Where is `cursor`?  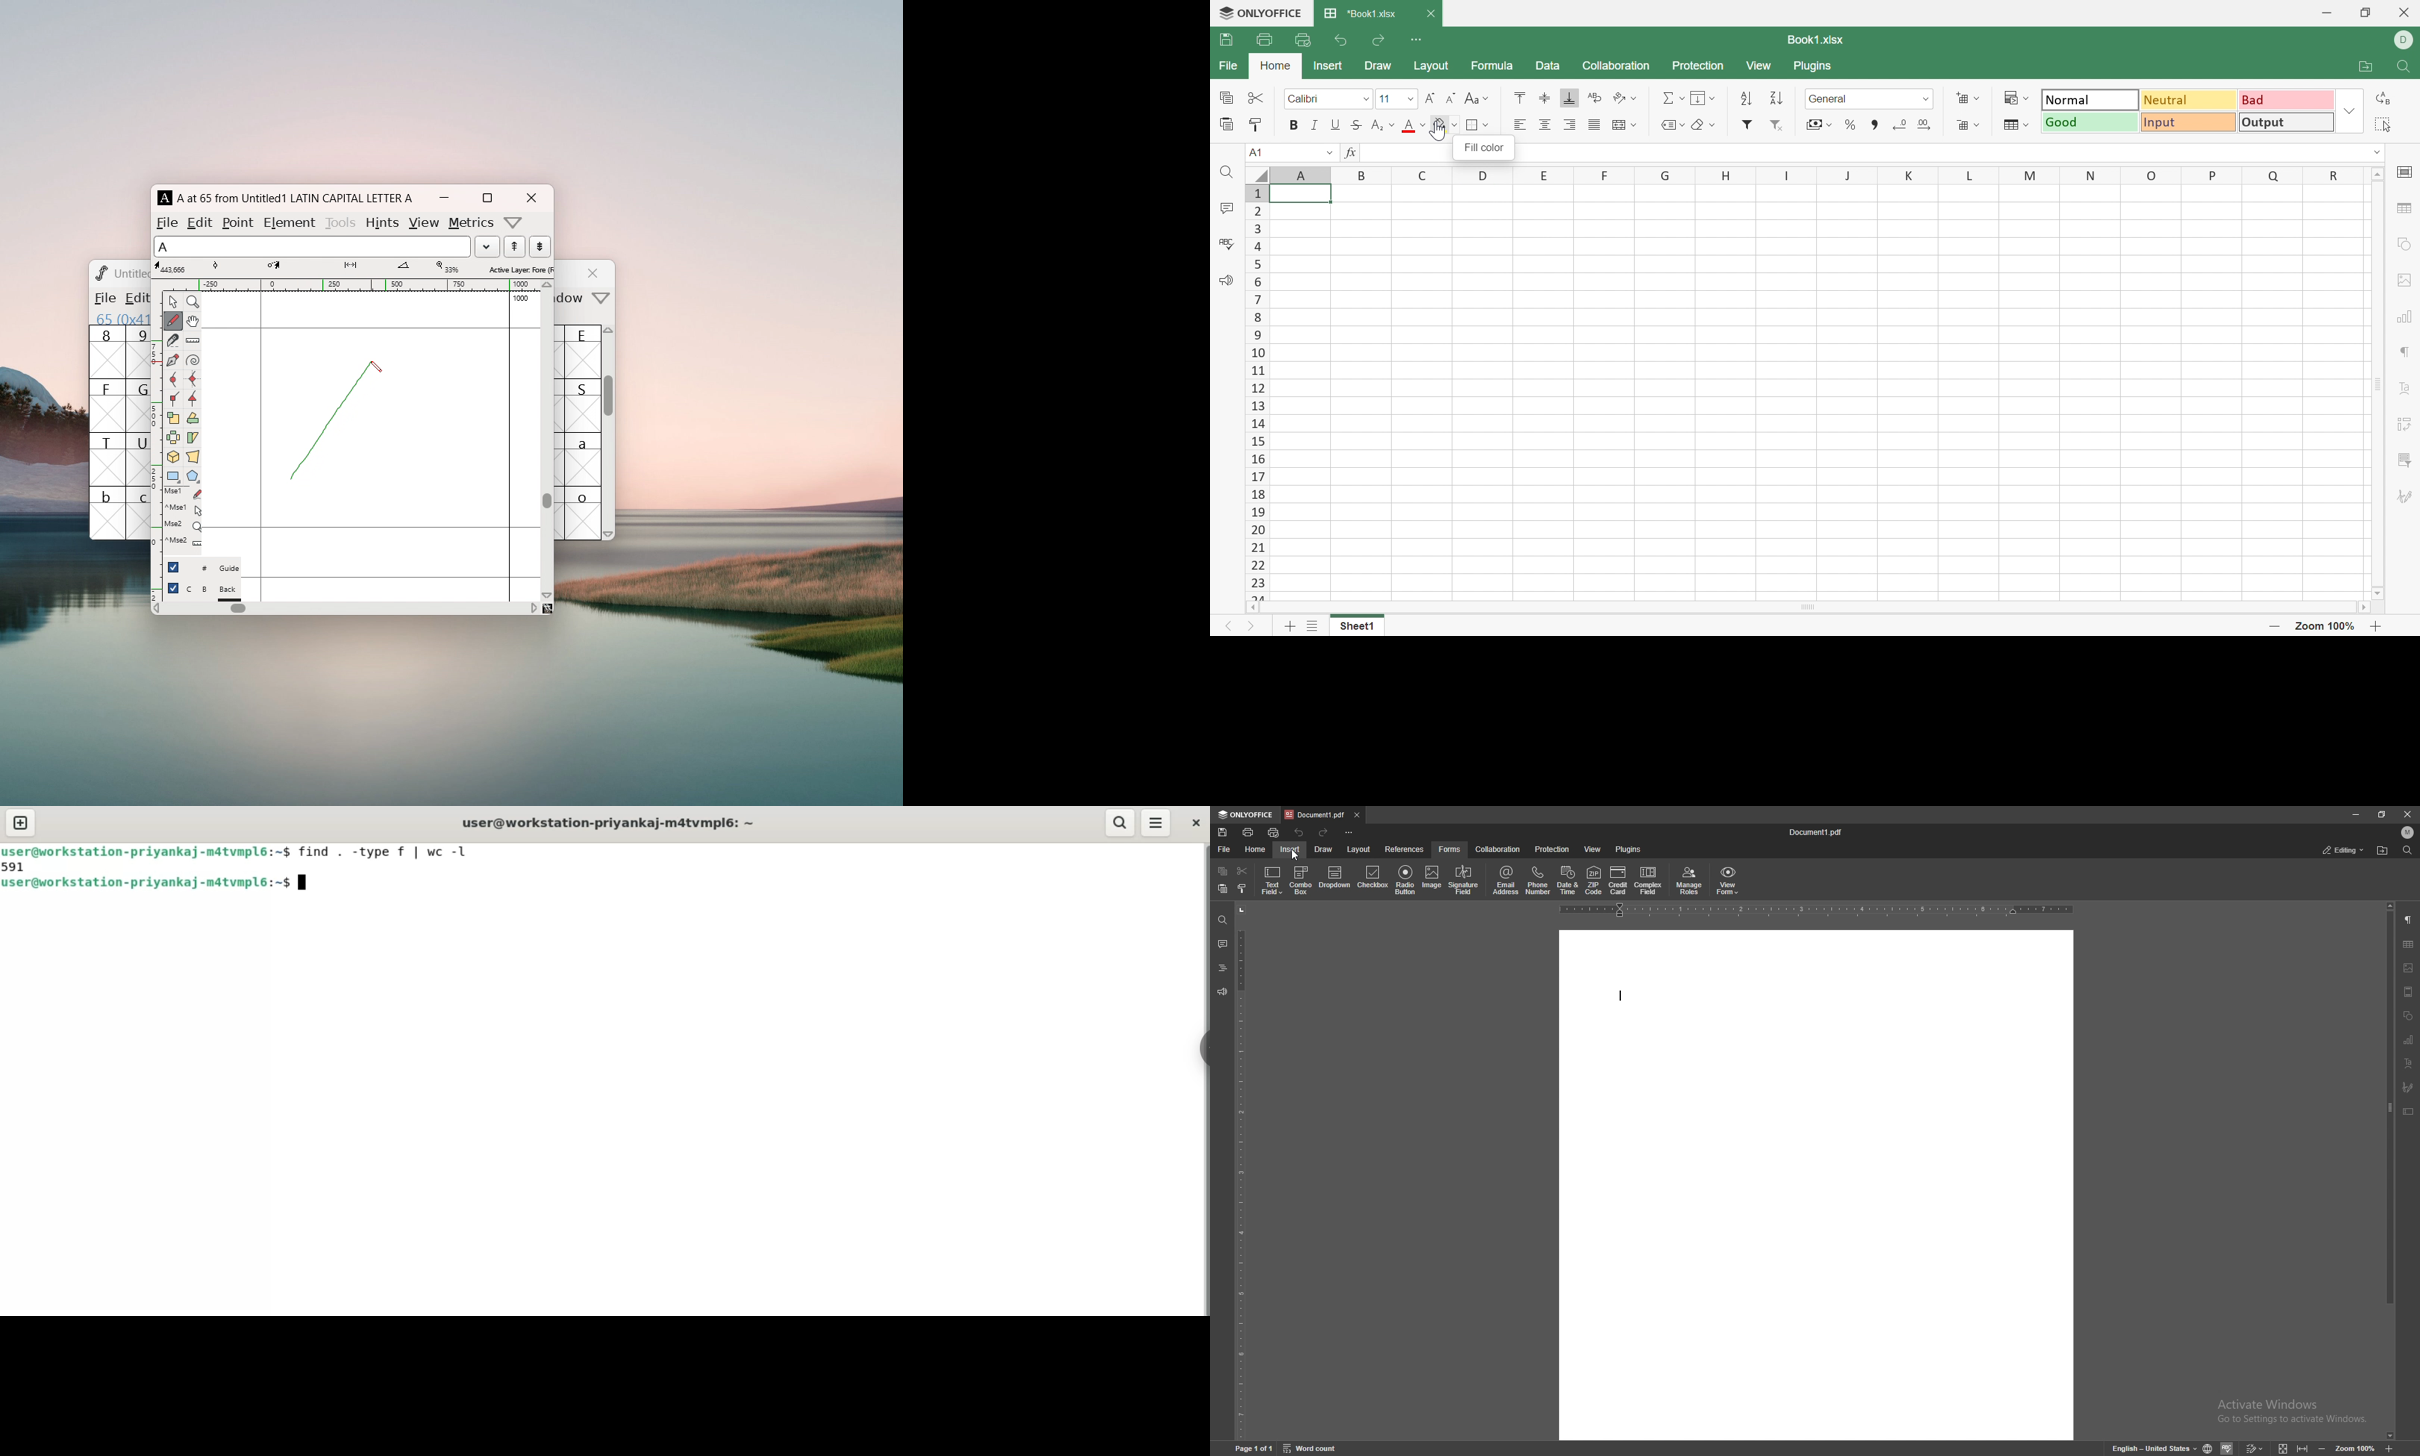
cursor is located at coordinates (1441, 132).